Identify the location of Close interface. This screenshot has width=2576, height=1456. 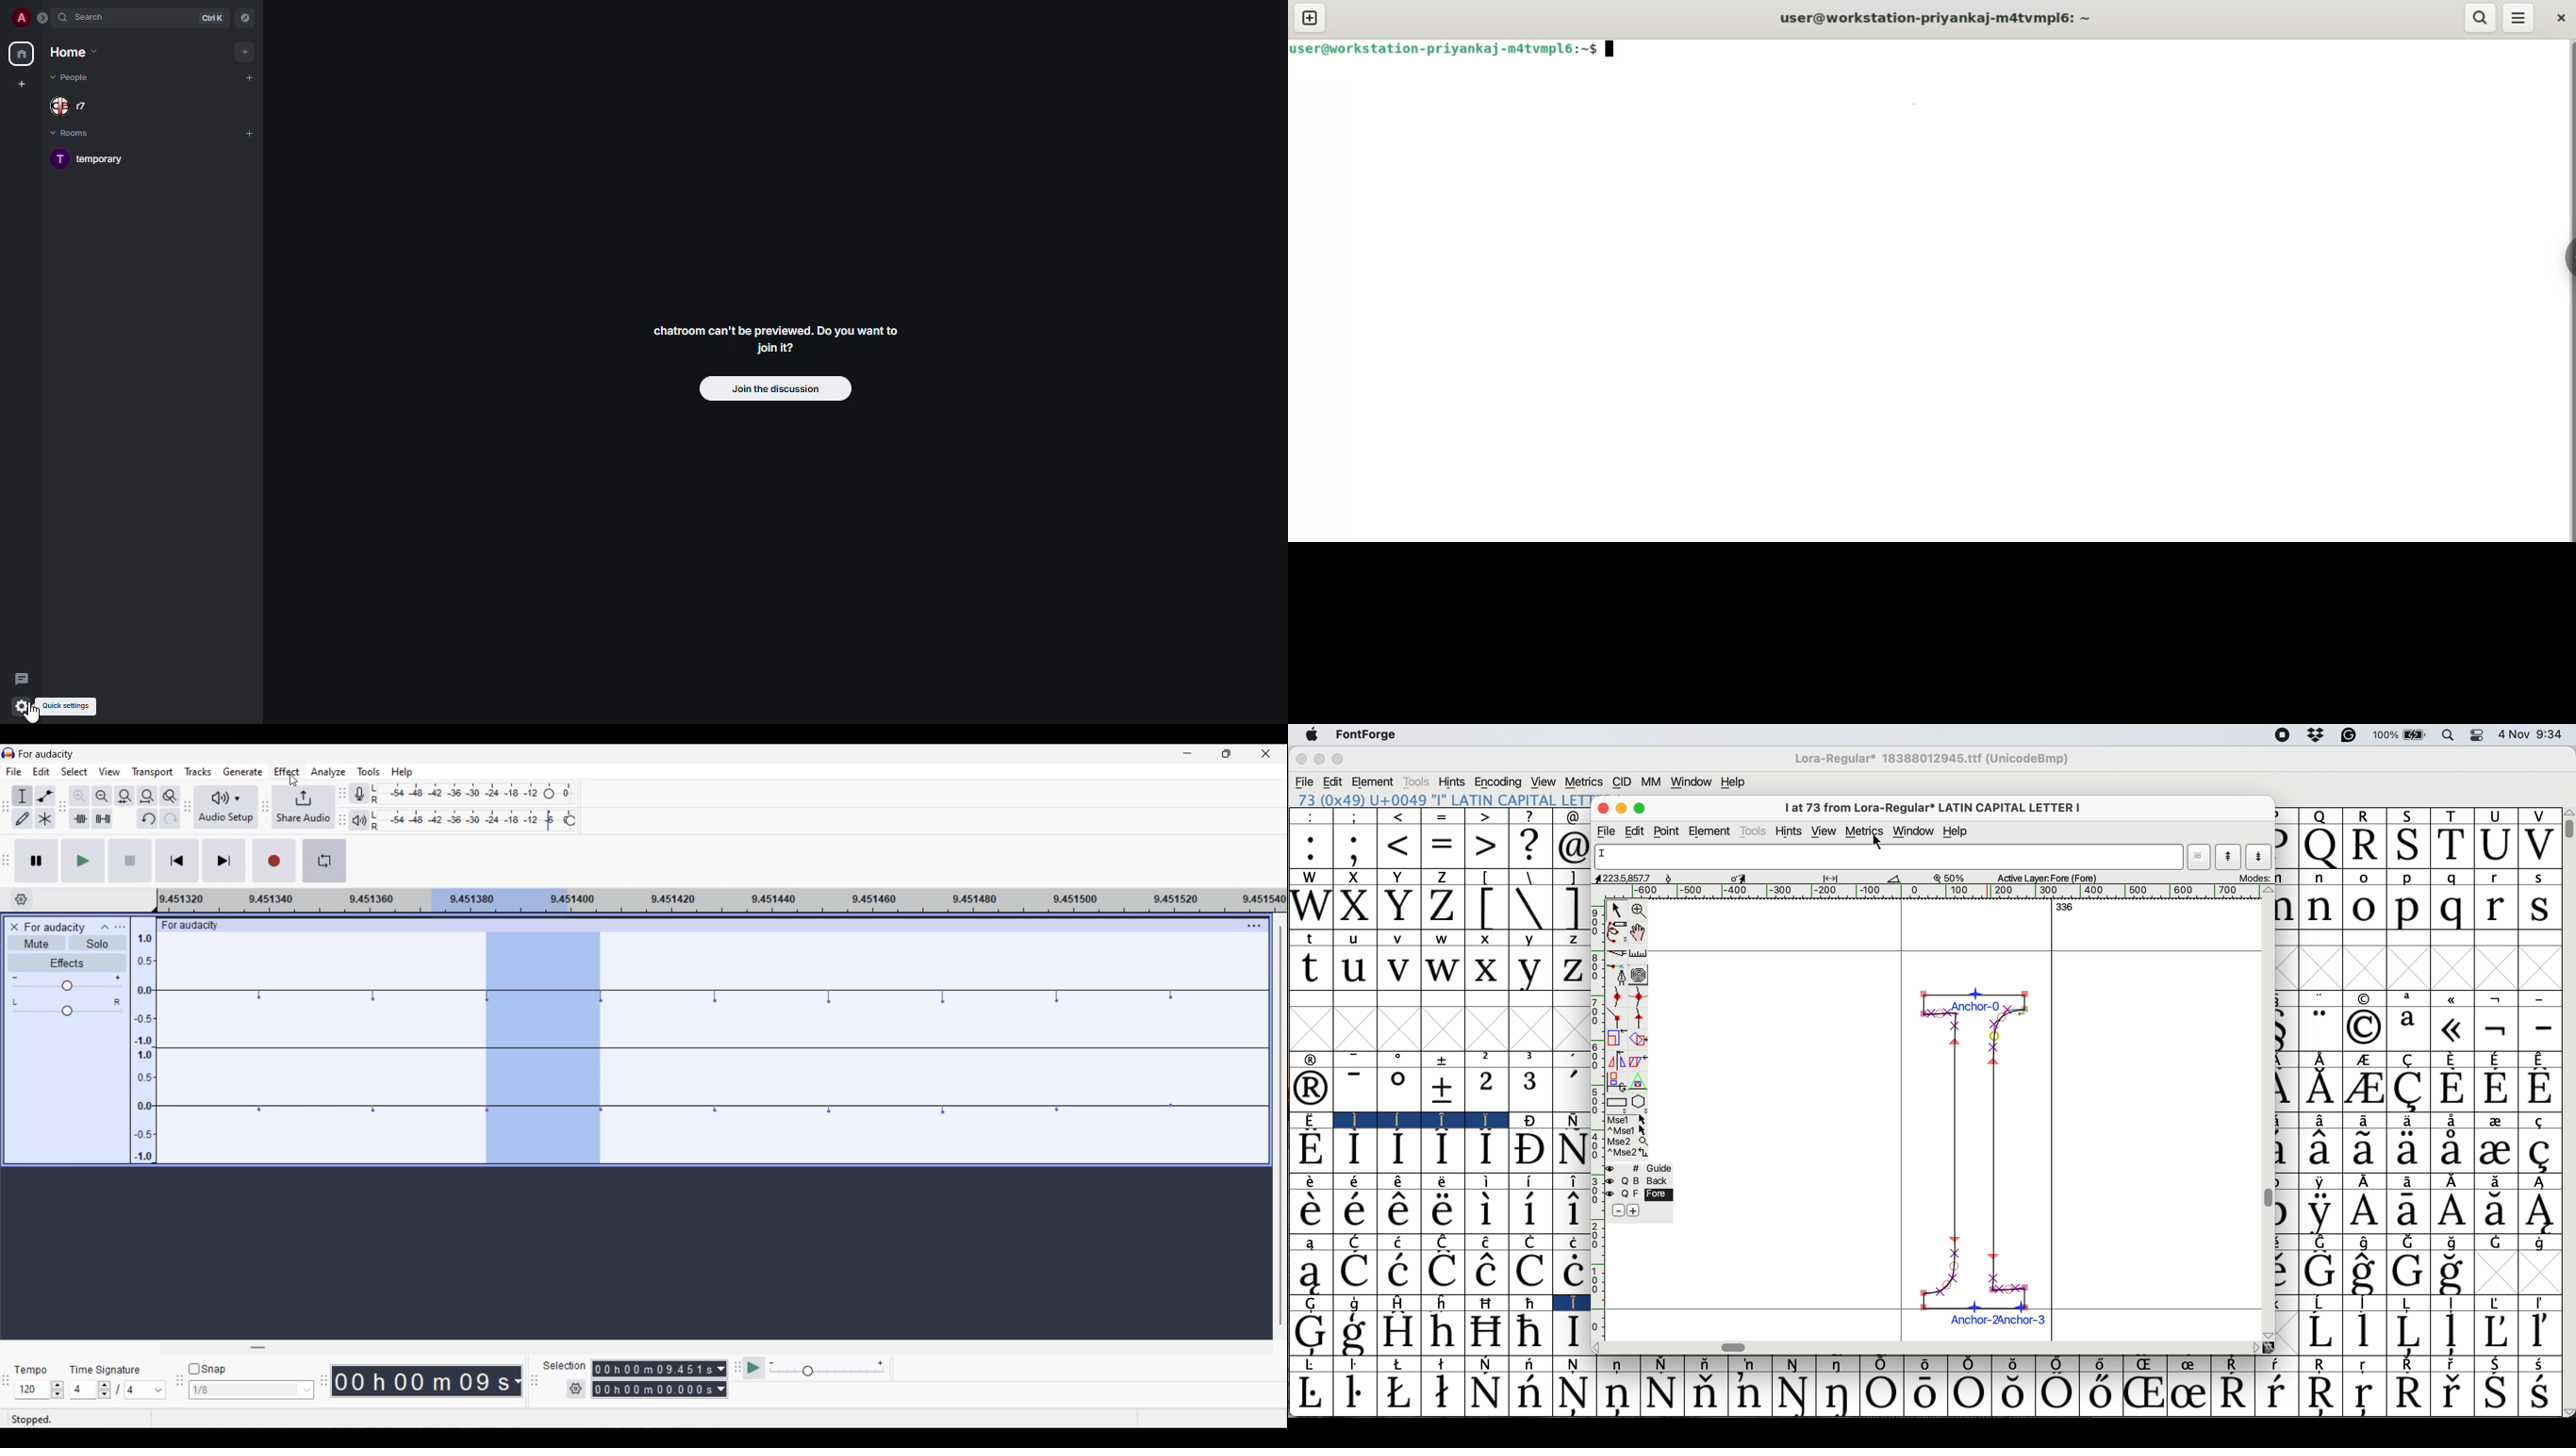
(1267, 753).